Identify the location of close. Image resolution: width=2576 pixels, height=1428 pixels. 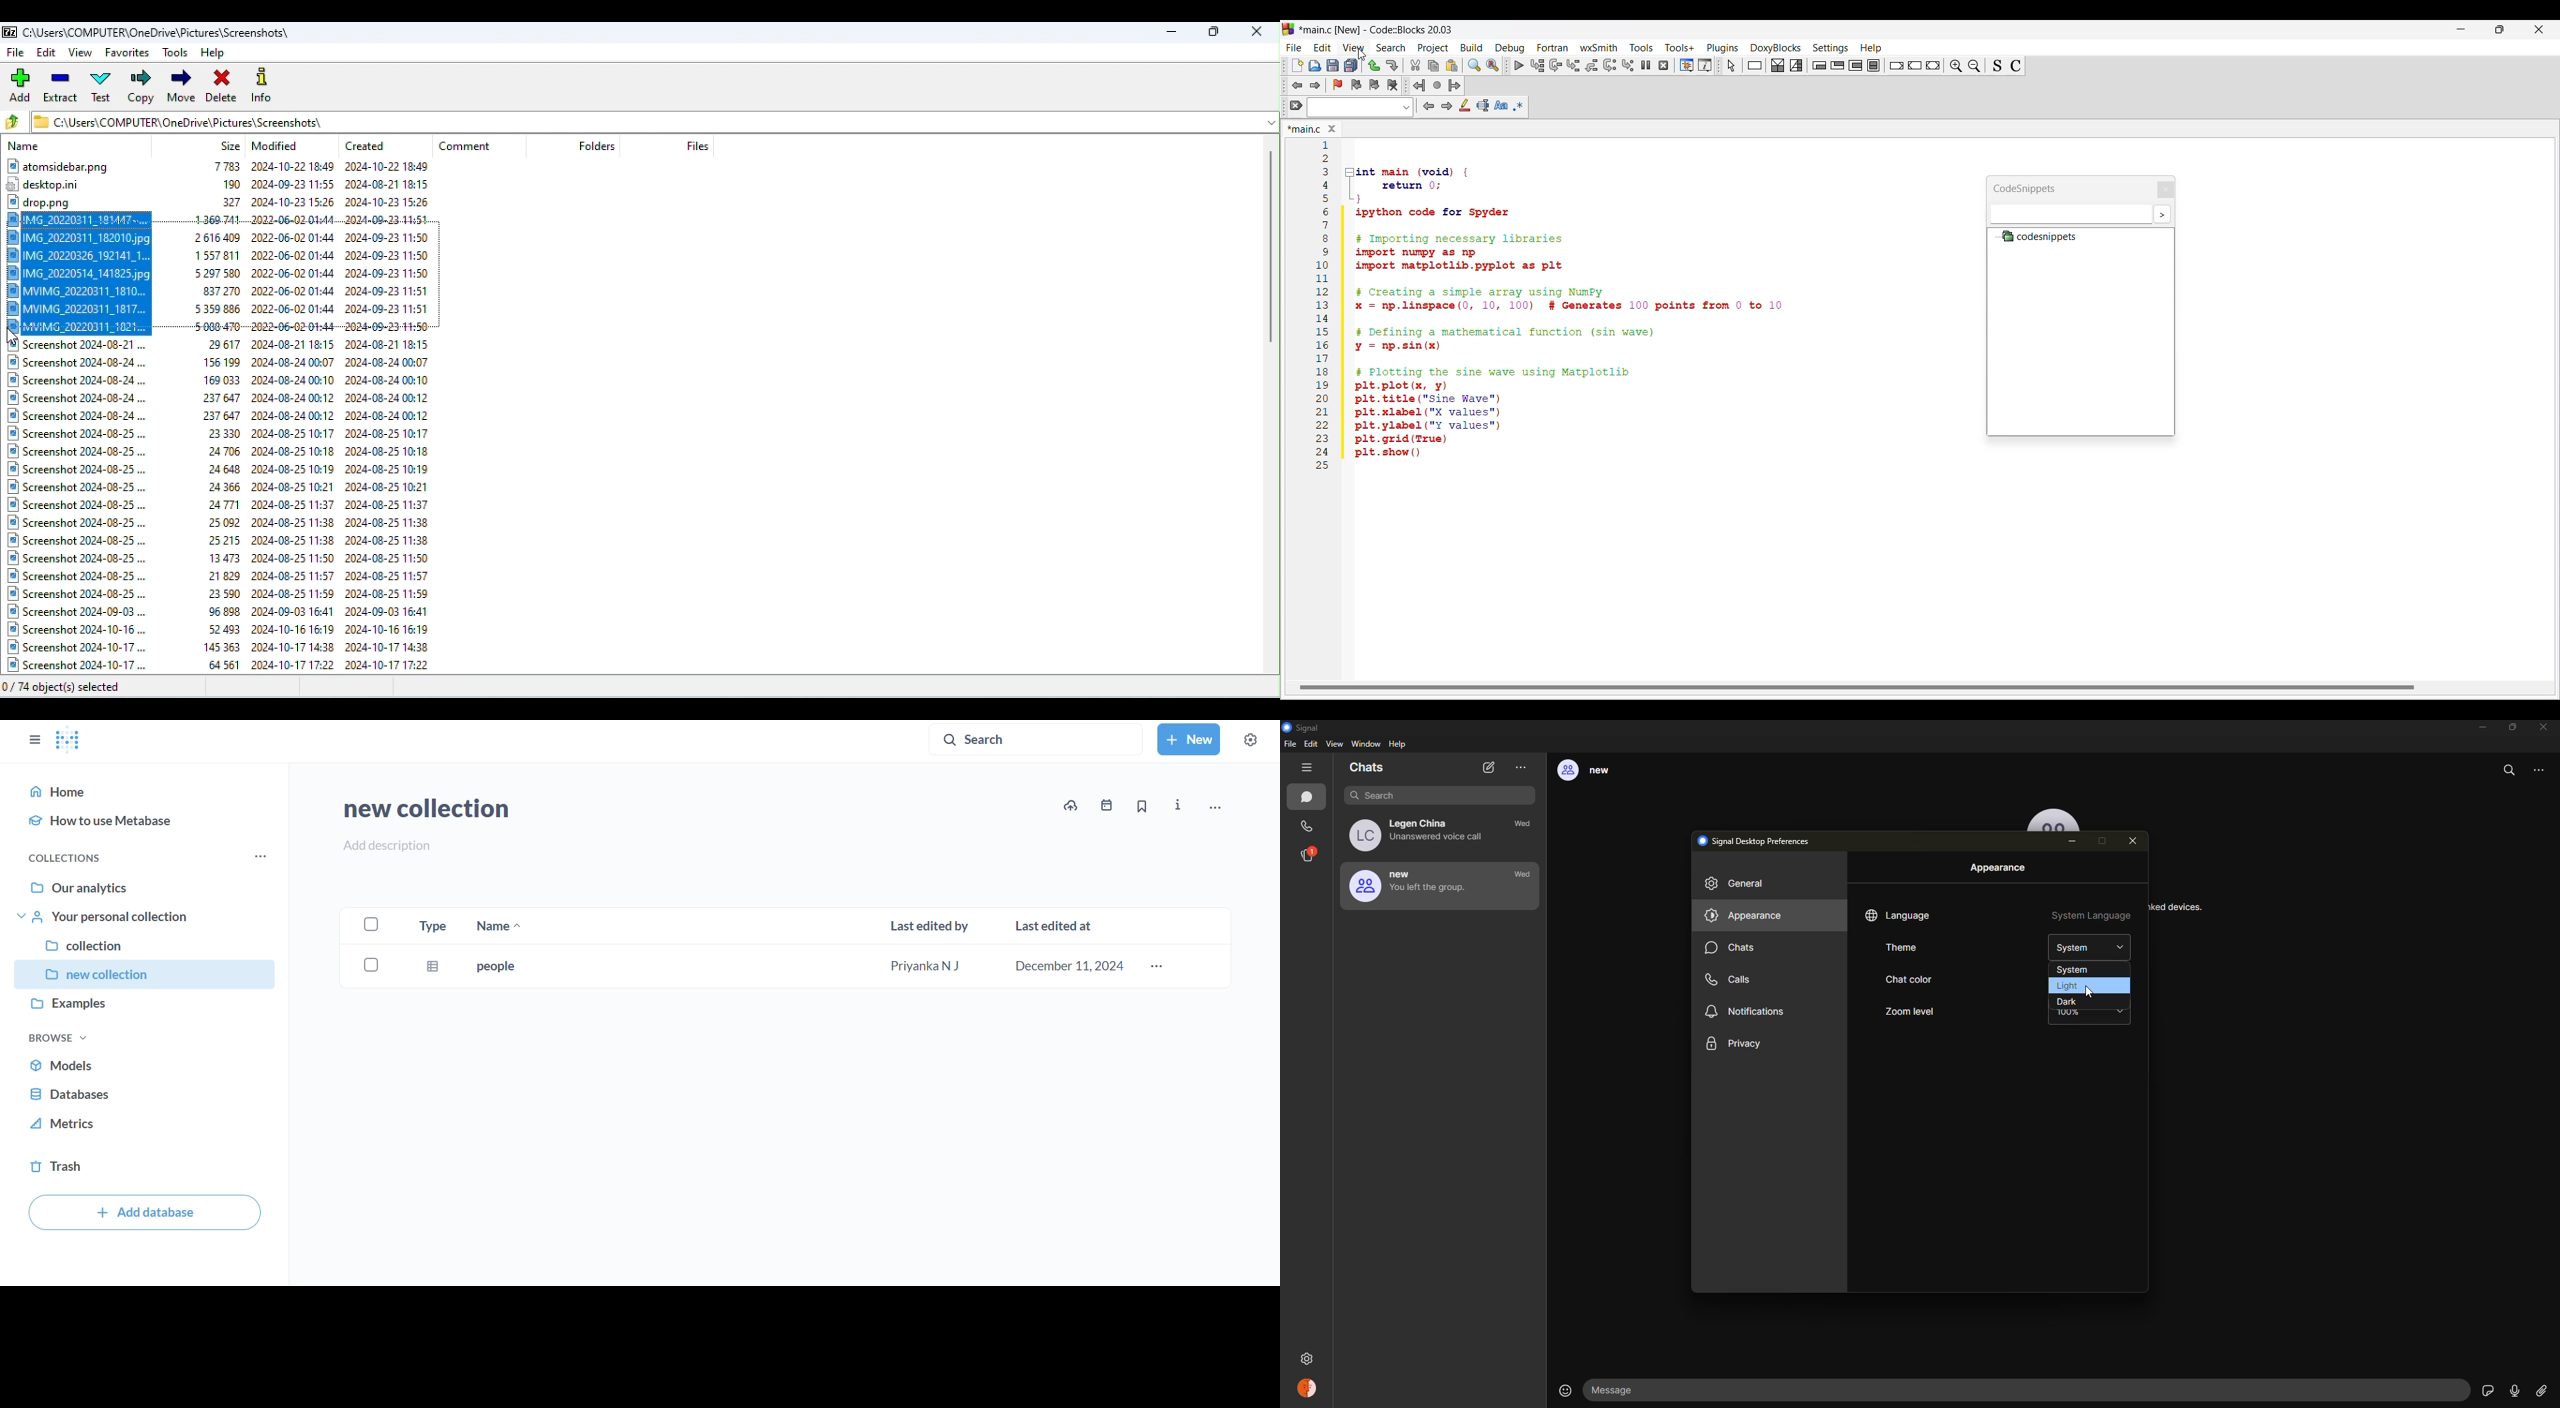
(2136, 841).